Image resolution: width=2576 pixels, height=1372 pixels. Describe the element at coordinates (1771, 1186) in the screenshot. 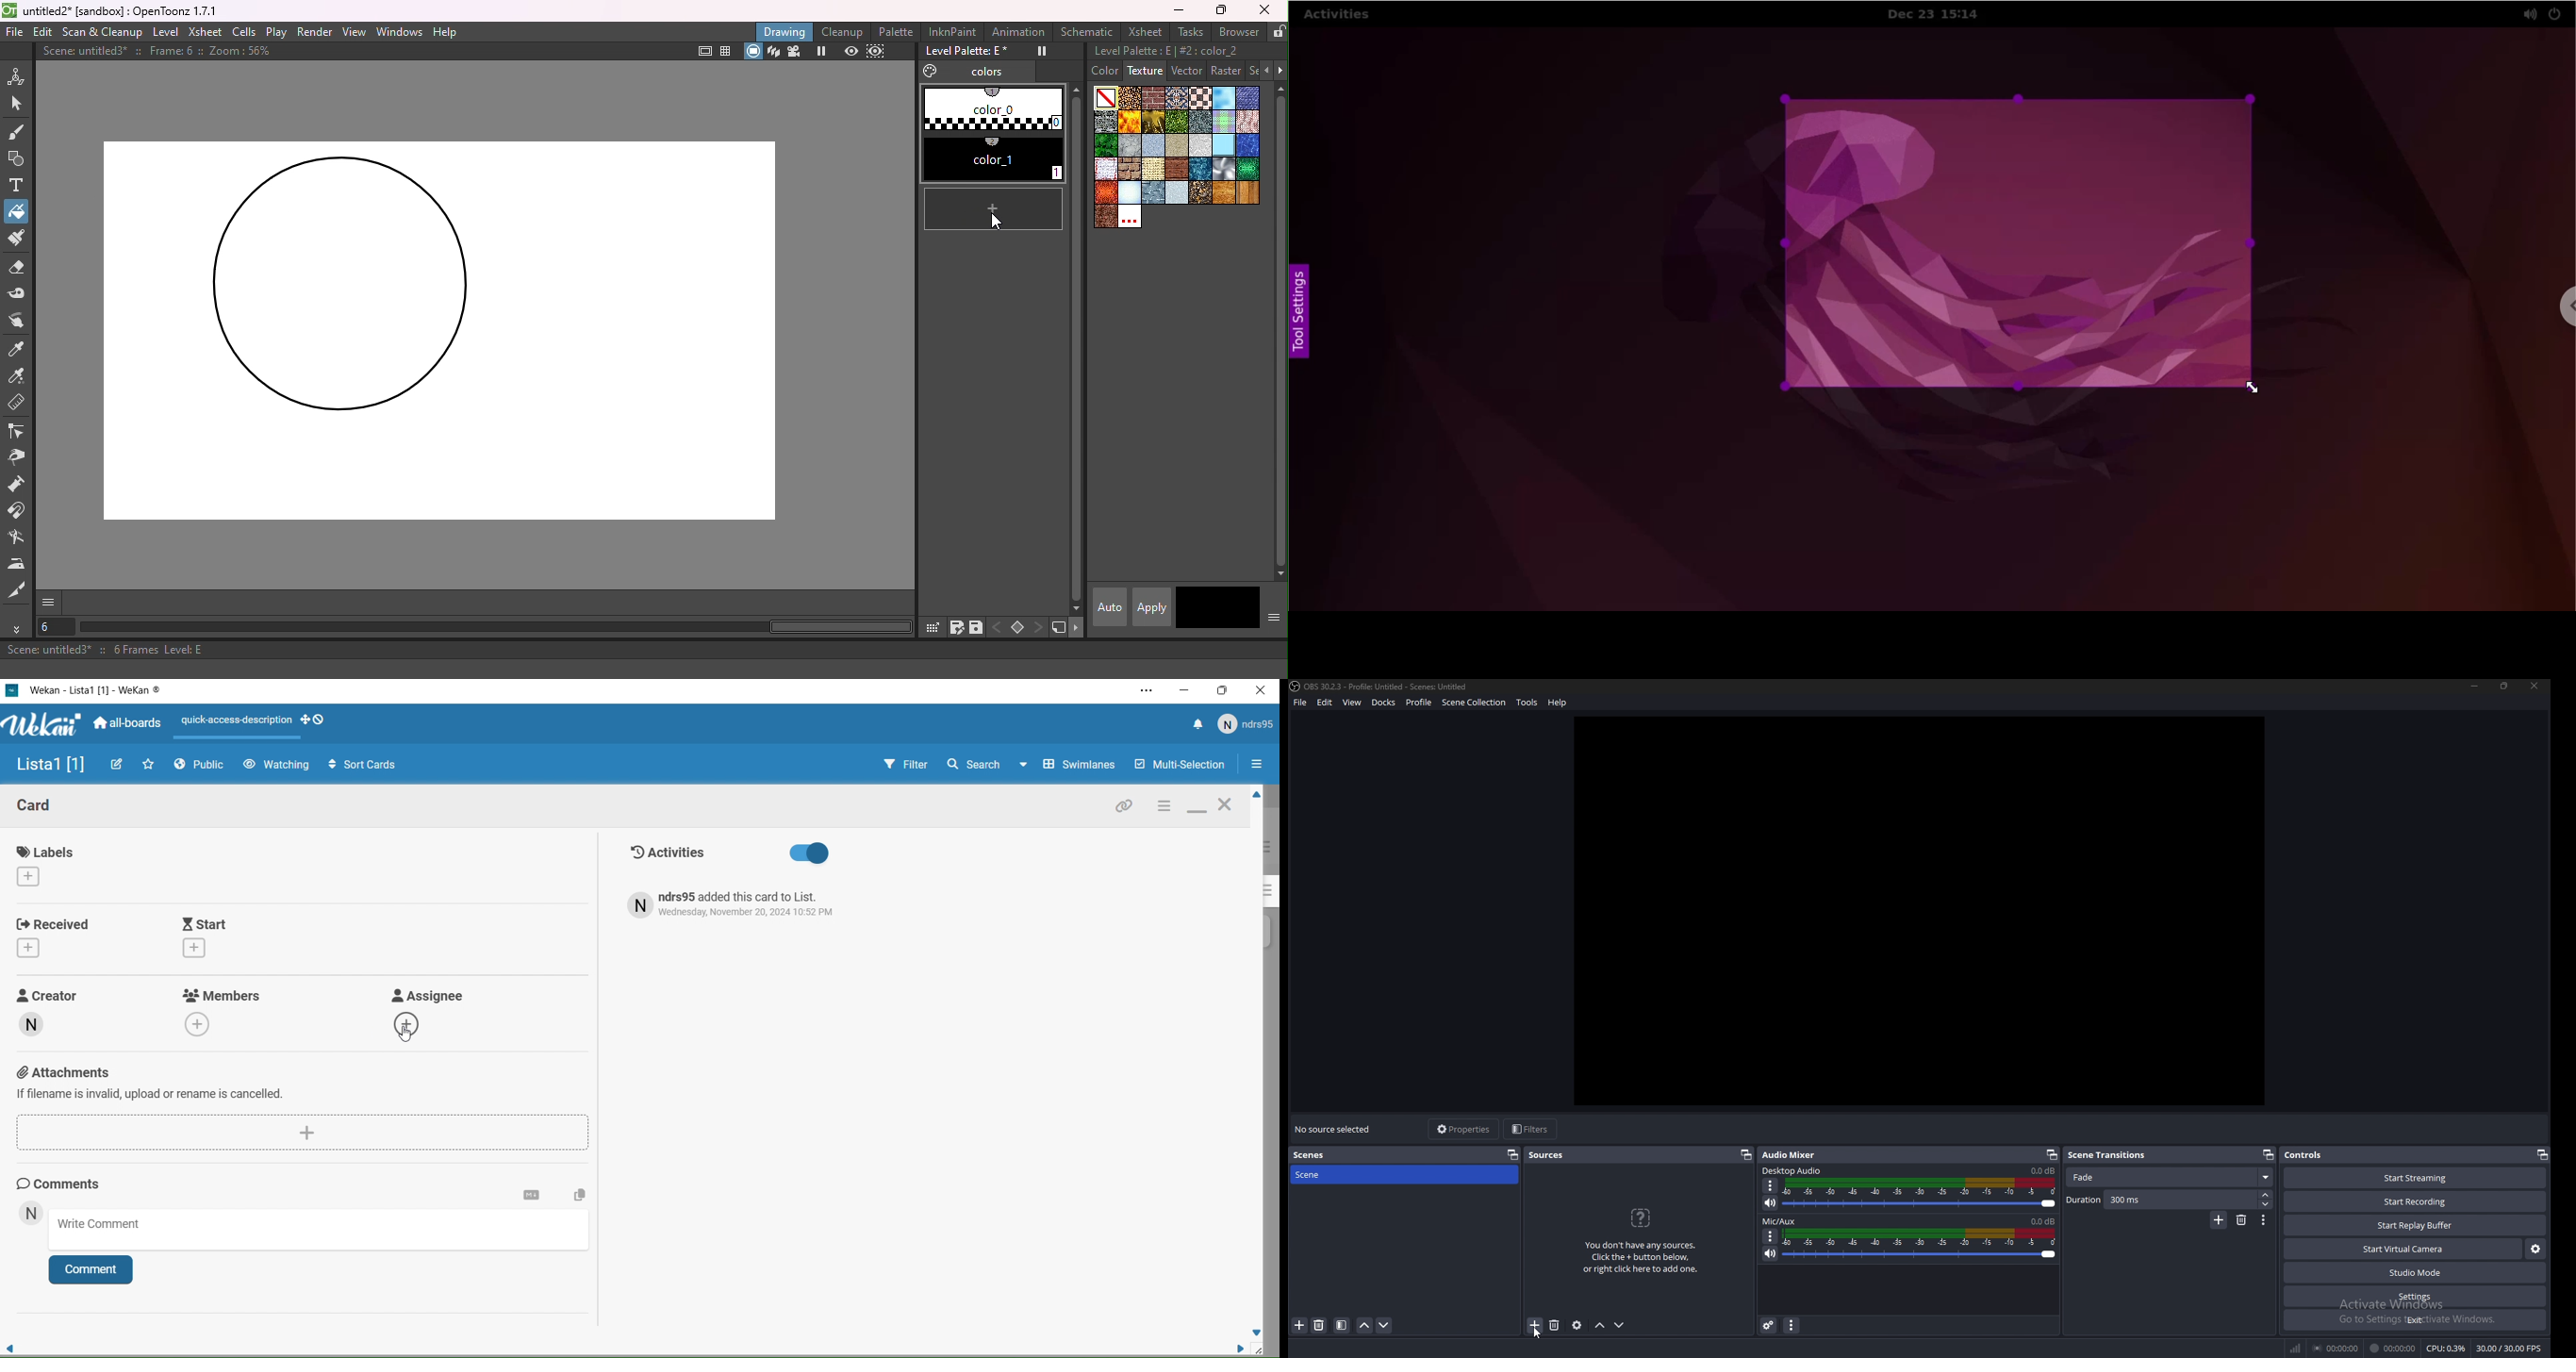

I see `options` at that location.